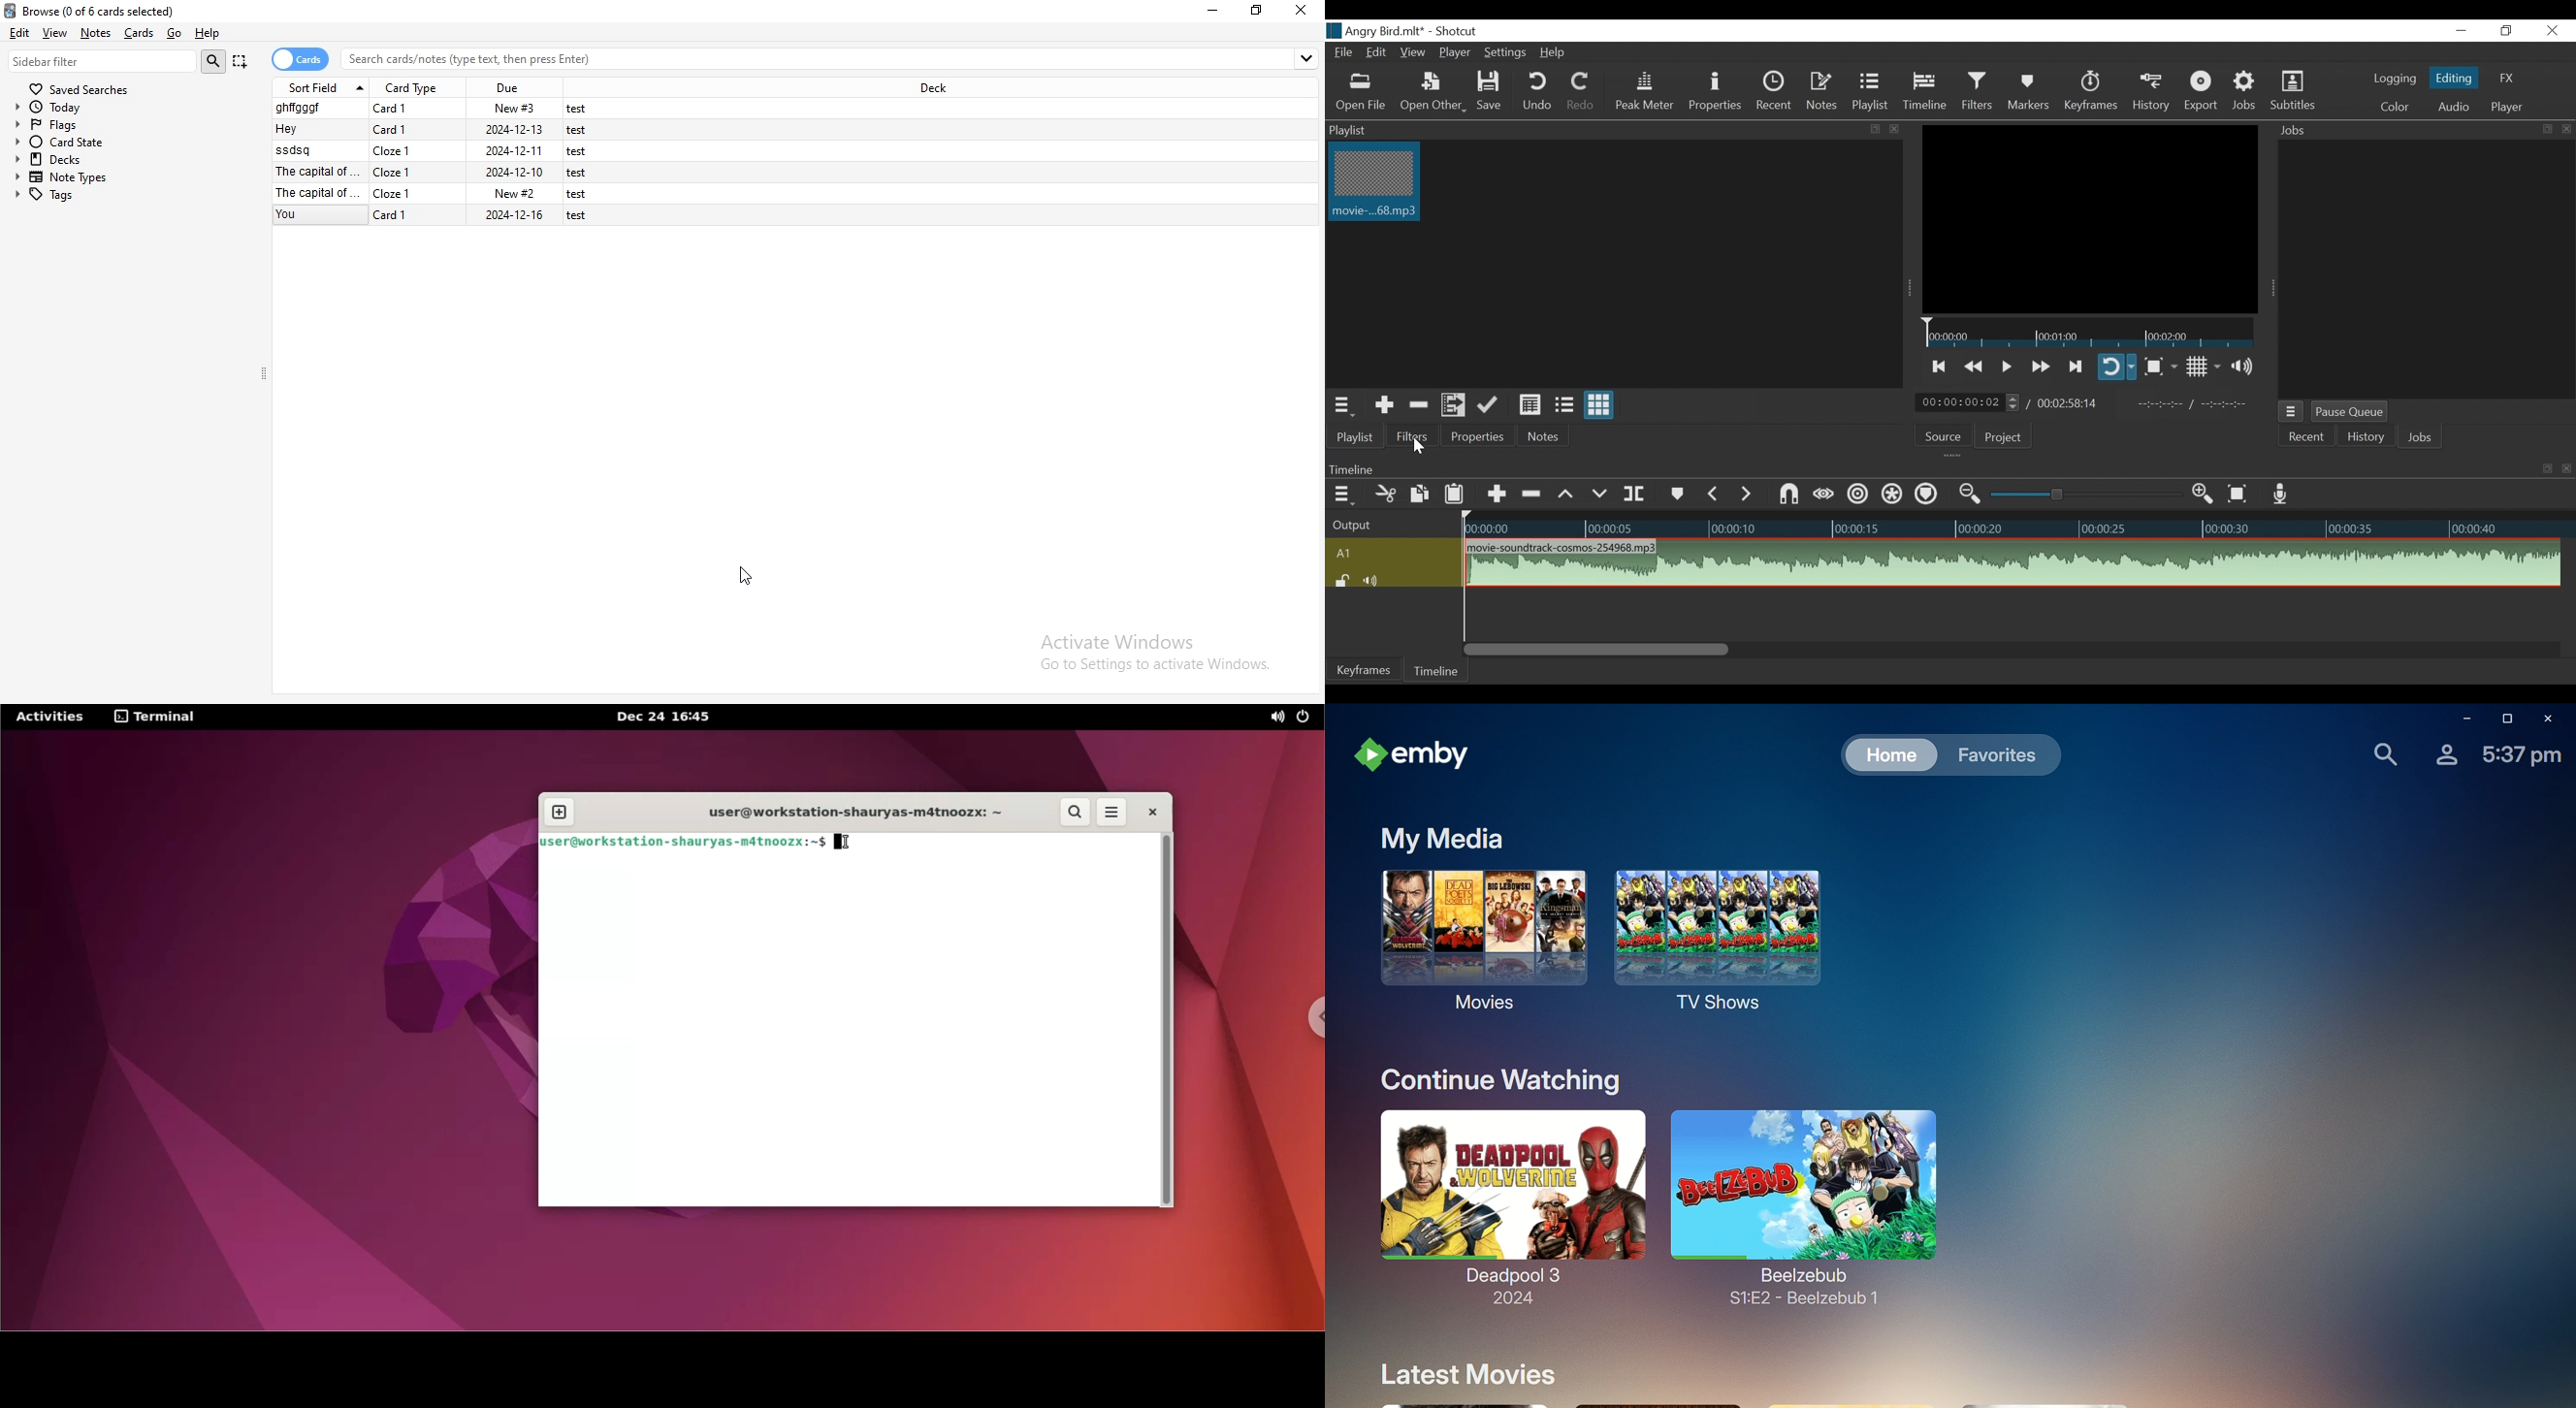 The height and width of the screenshot is (1428, 2576). Describe the element at coordinates (1968, 402) in the screenshot. I see `Current Duration` at that location.